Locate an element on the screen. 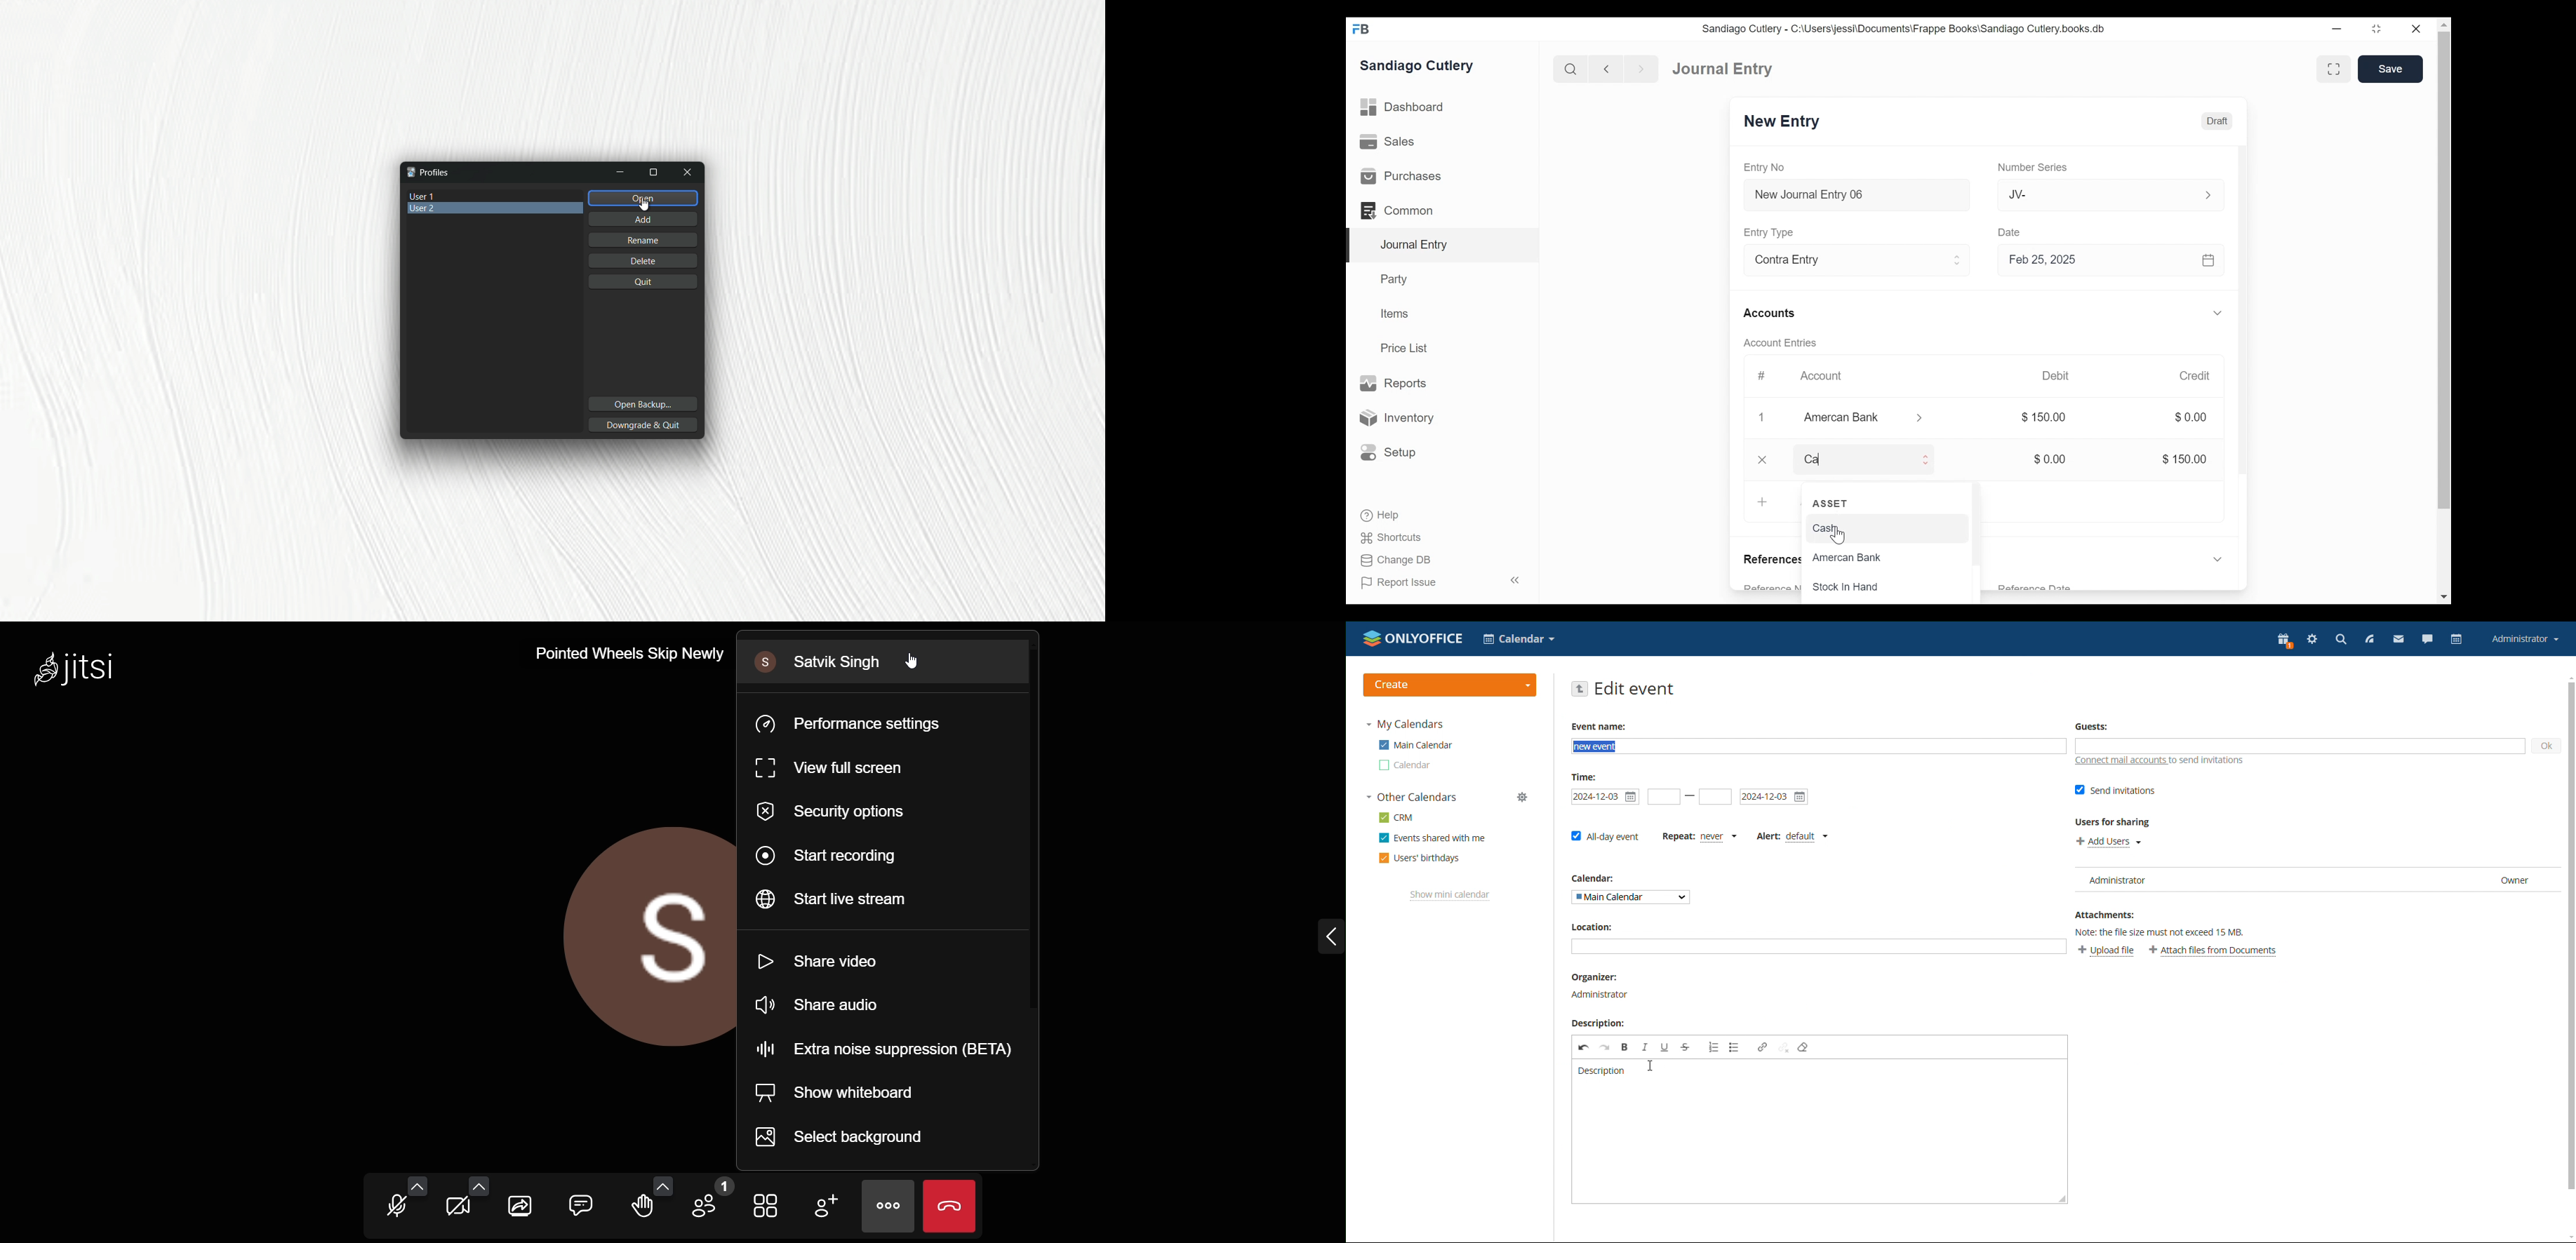 This screenshot has height=1260, width=2576. JV- is located at coordinates (2098, 193).